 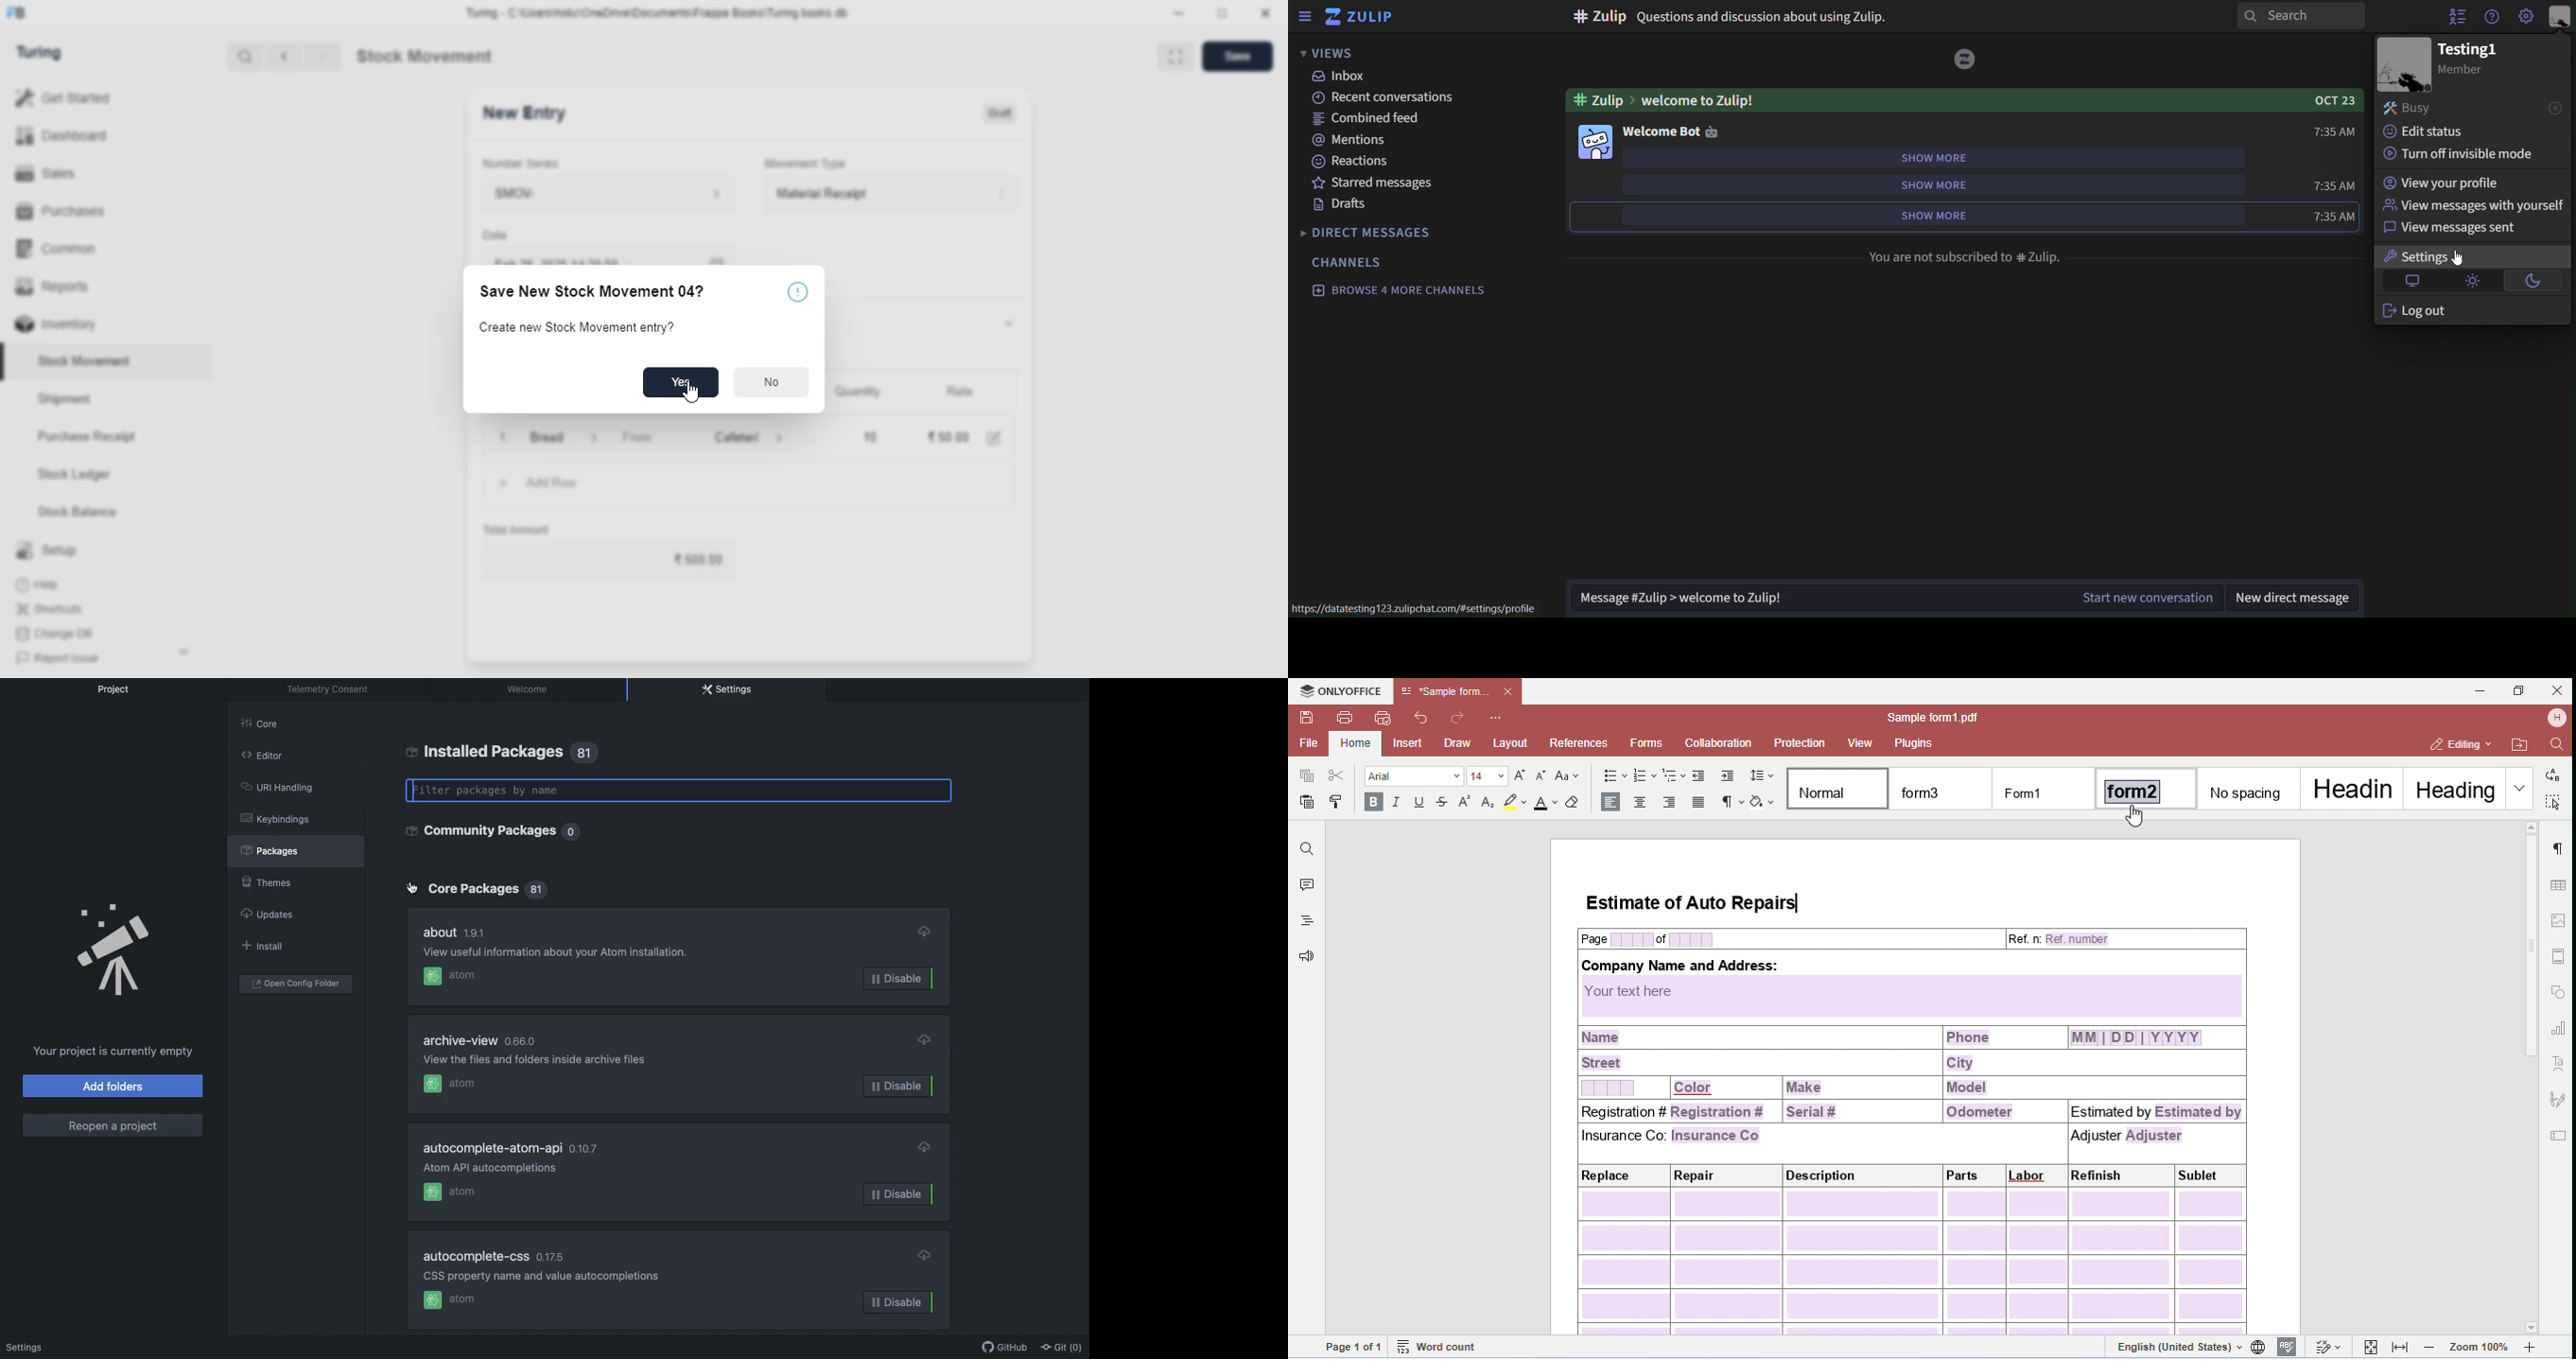 I want to click on toggle expand/collapse, so click(x=1010, y=322).